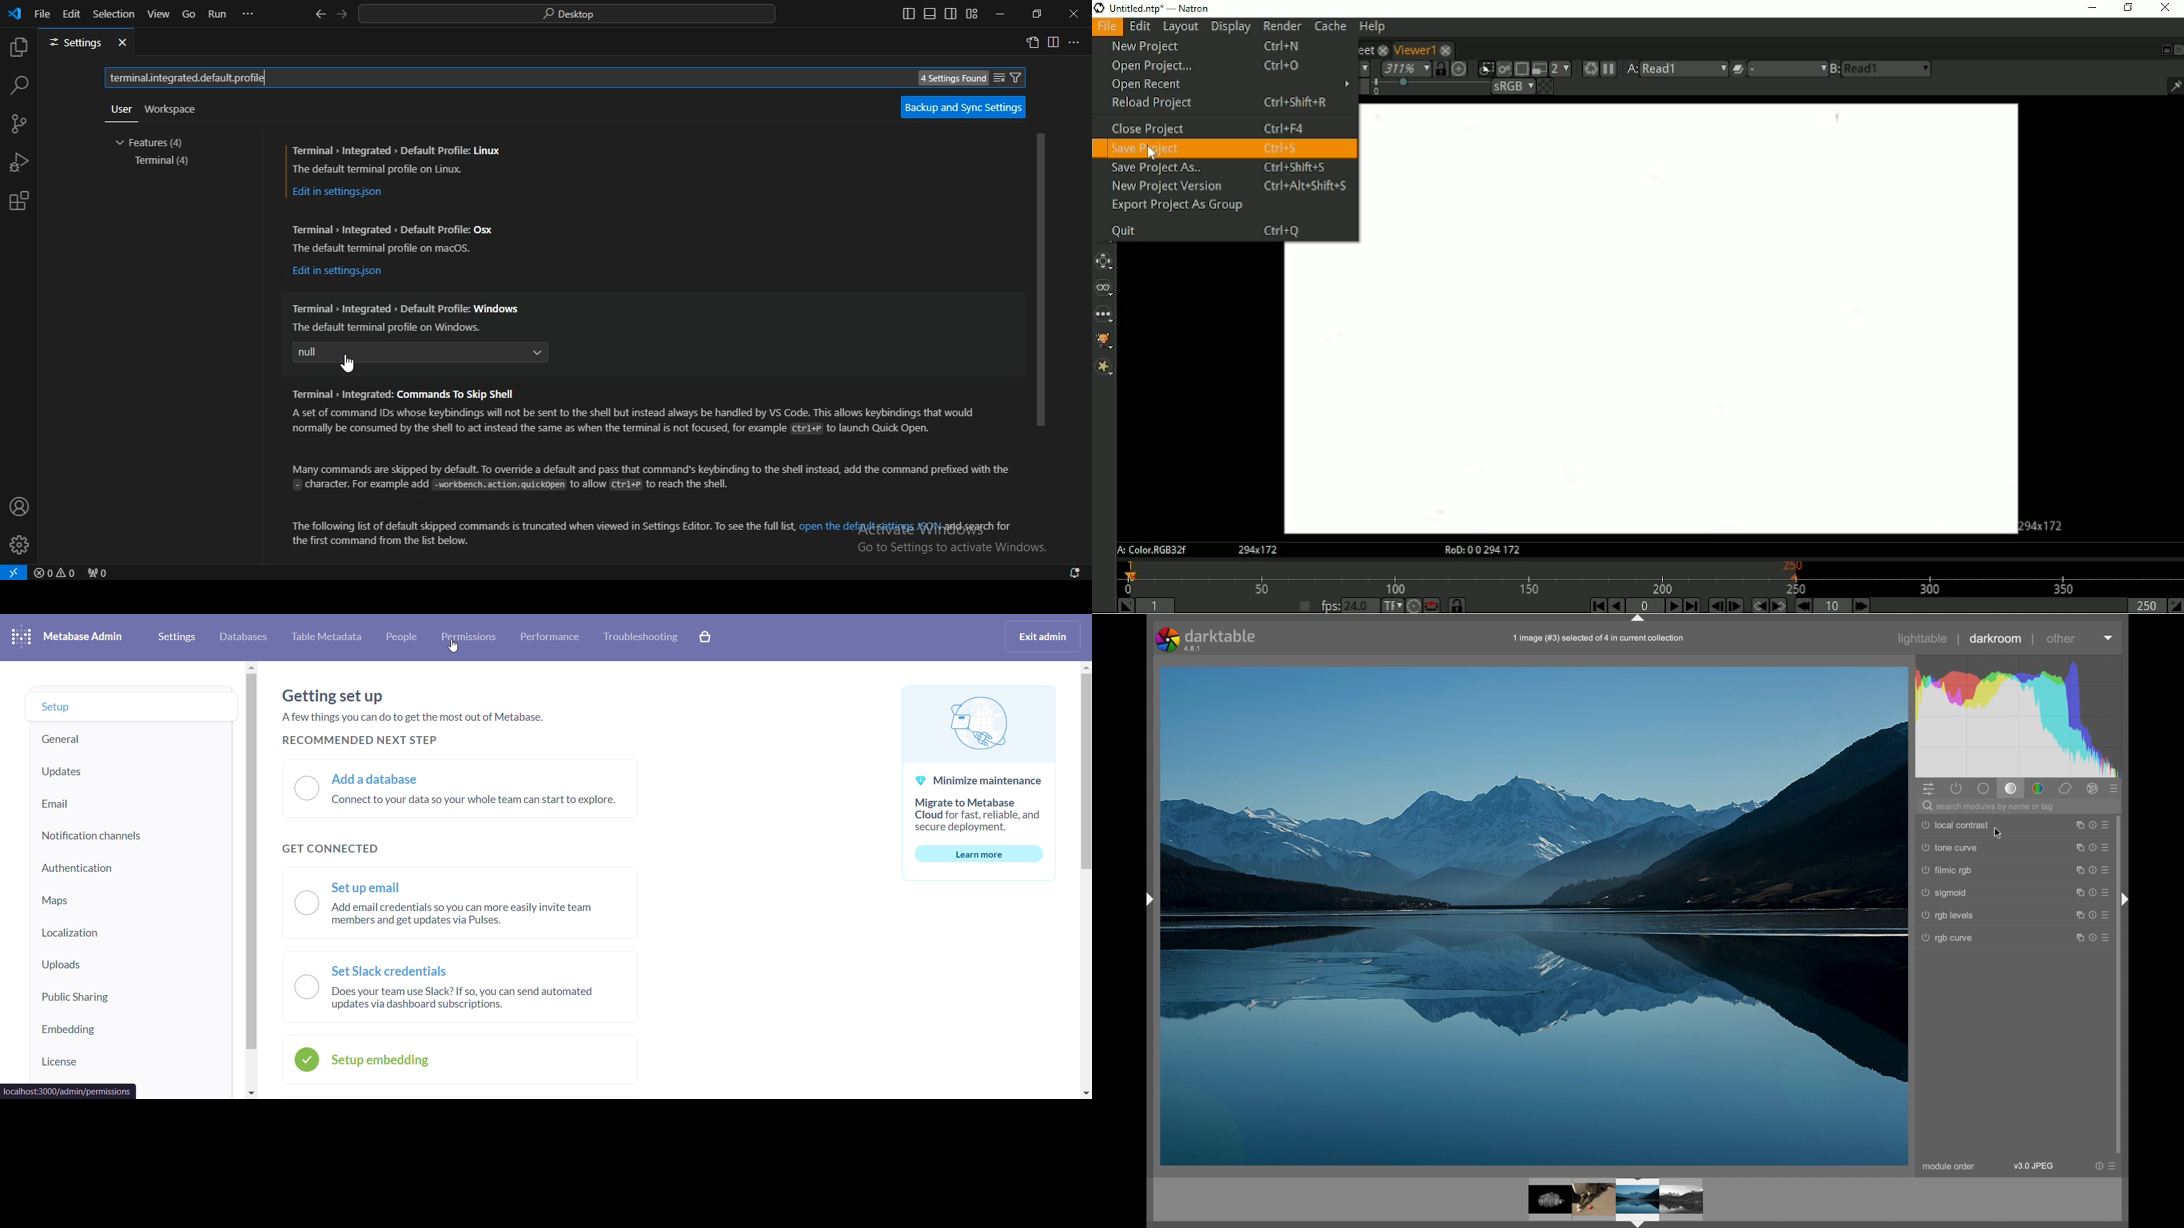 The height and width of the screenshot is (1232, 2184). I want to click on fps, so click(1330, 606).